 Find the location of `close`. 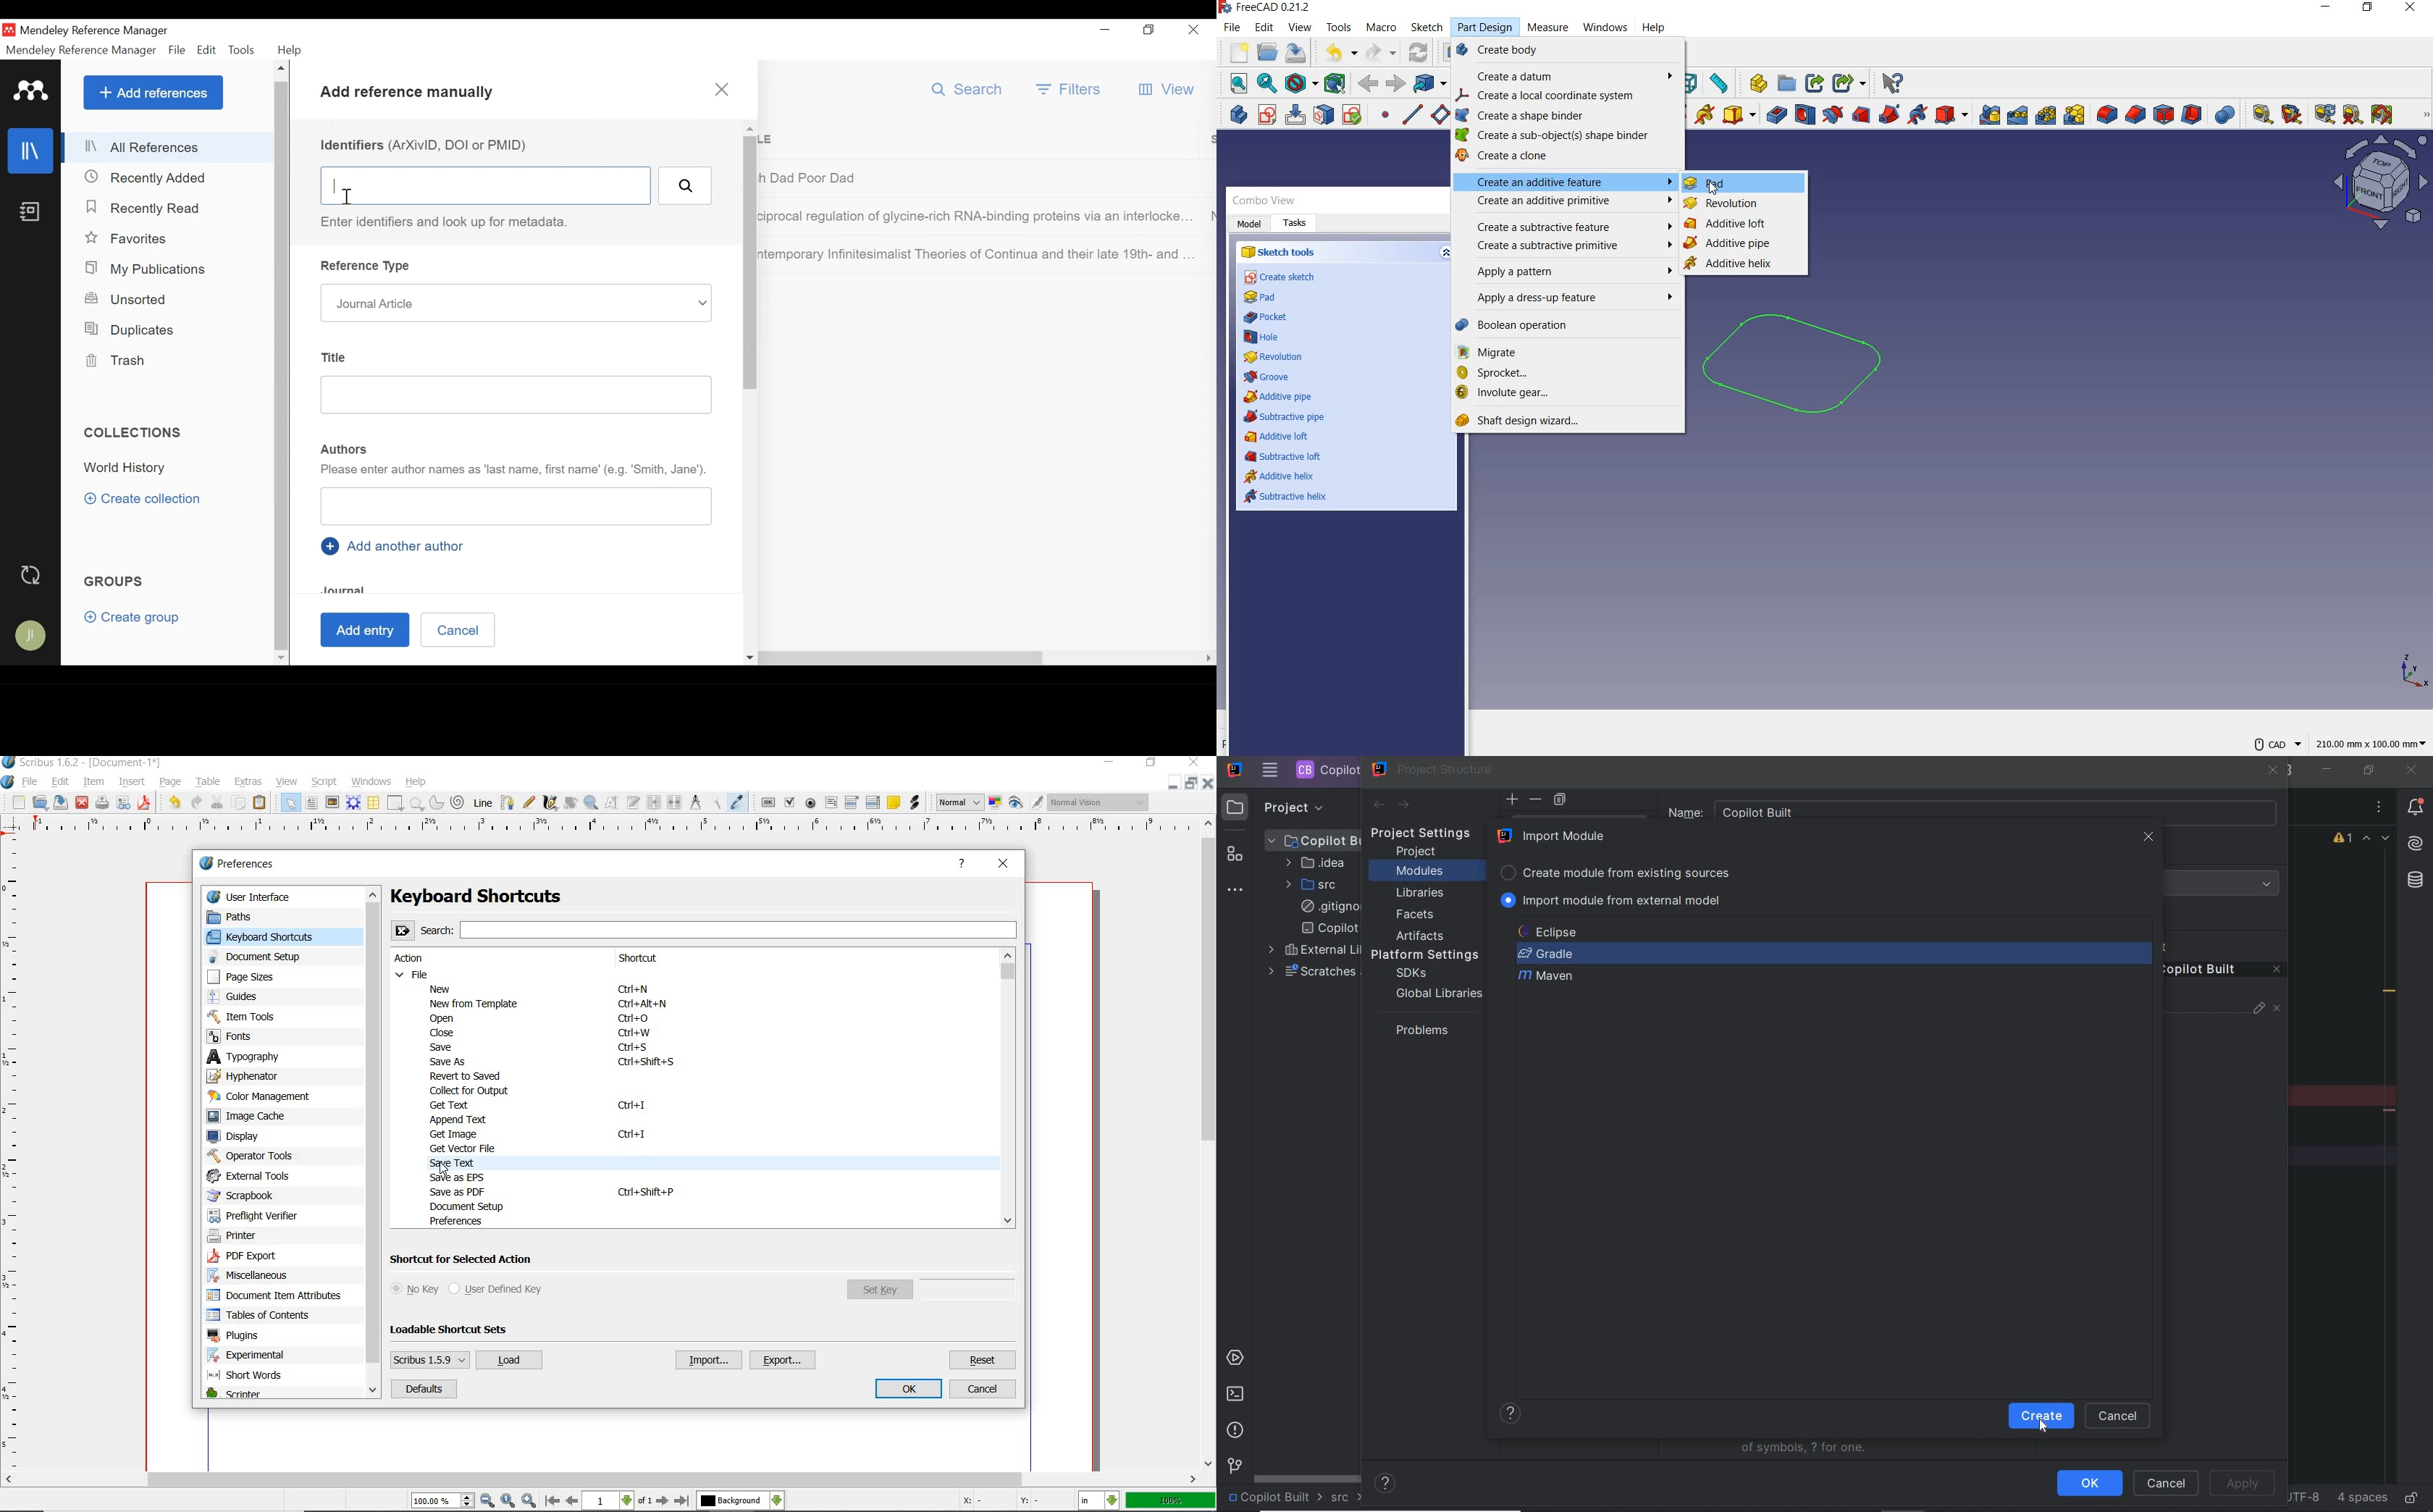

close is located at coordinates (2410, 10).